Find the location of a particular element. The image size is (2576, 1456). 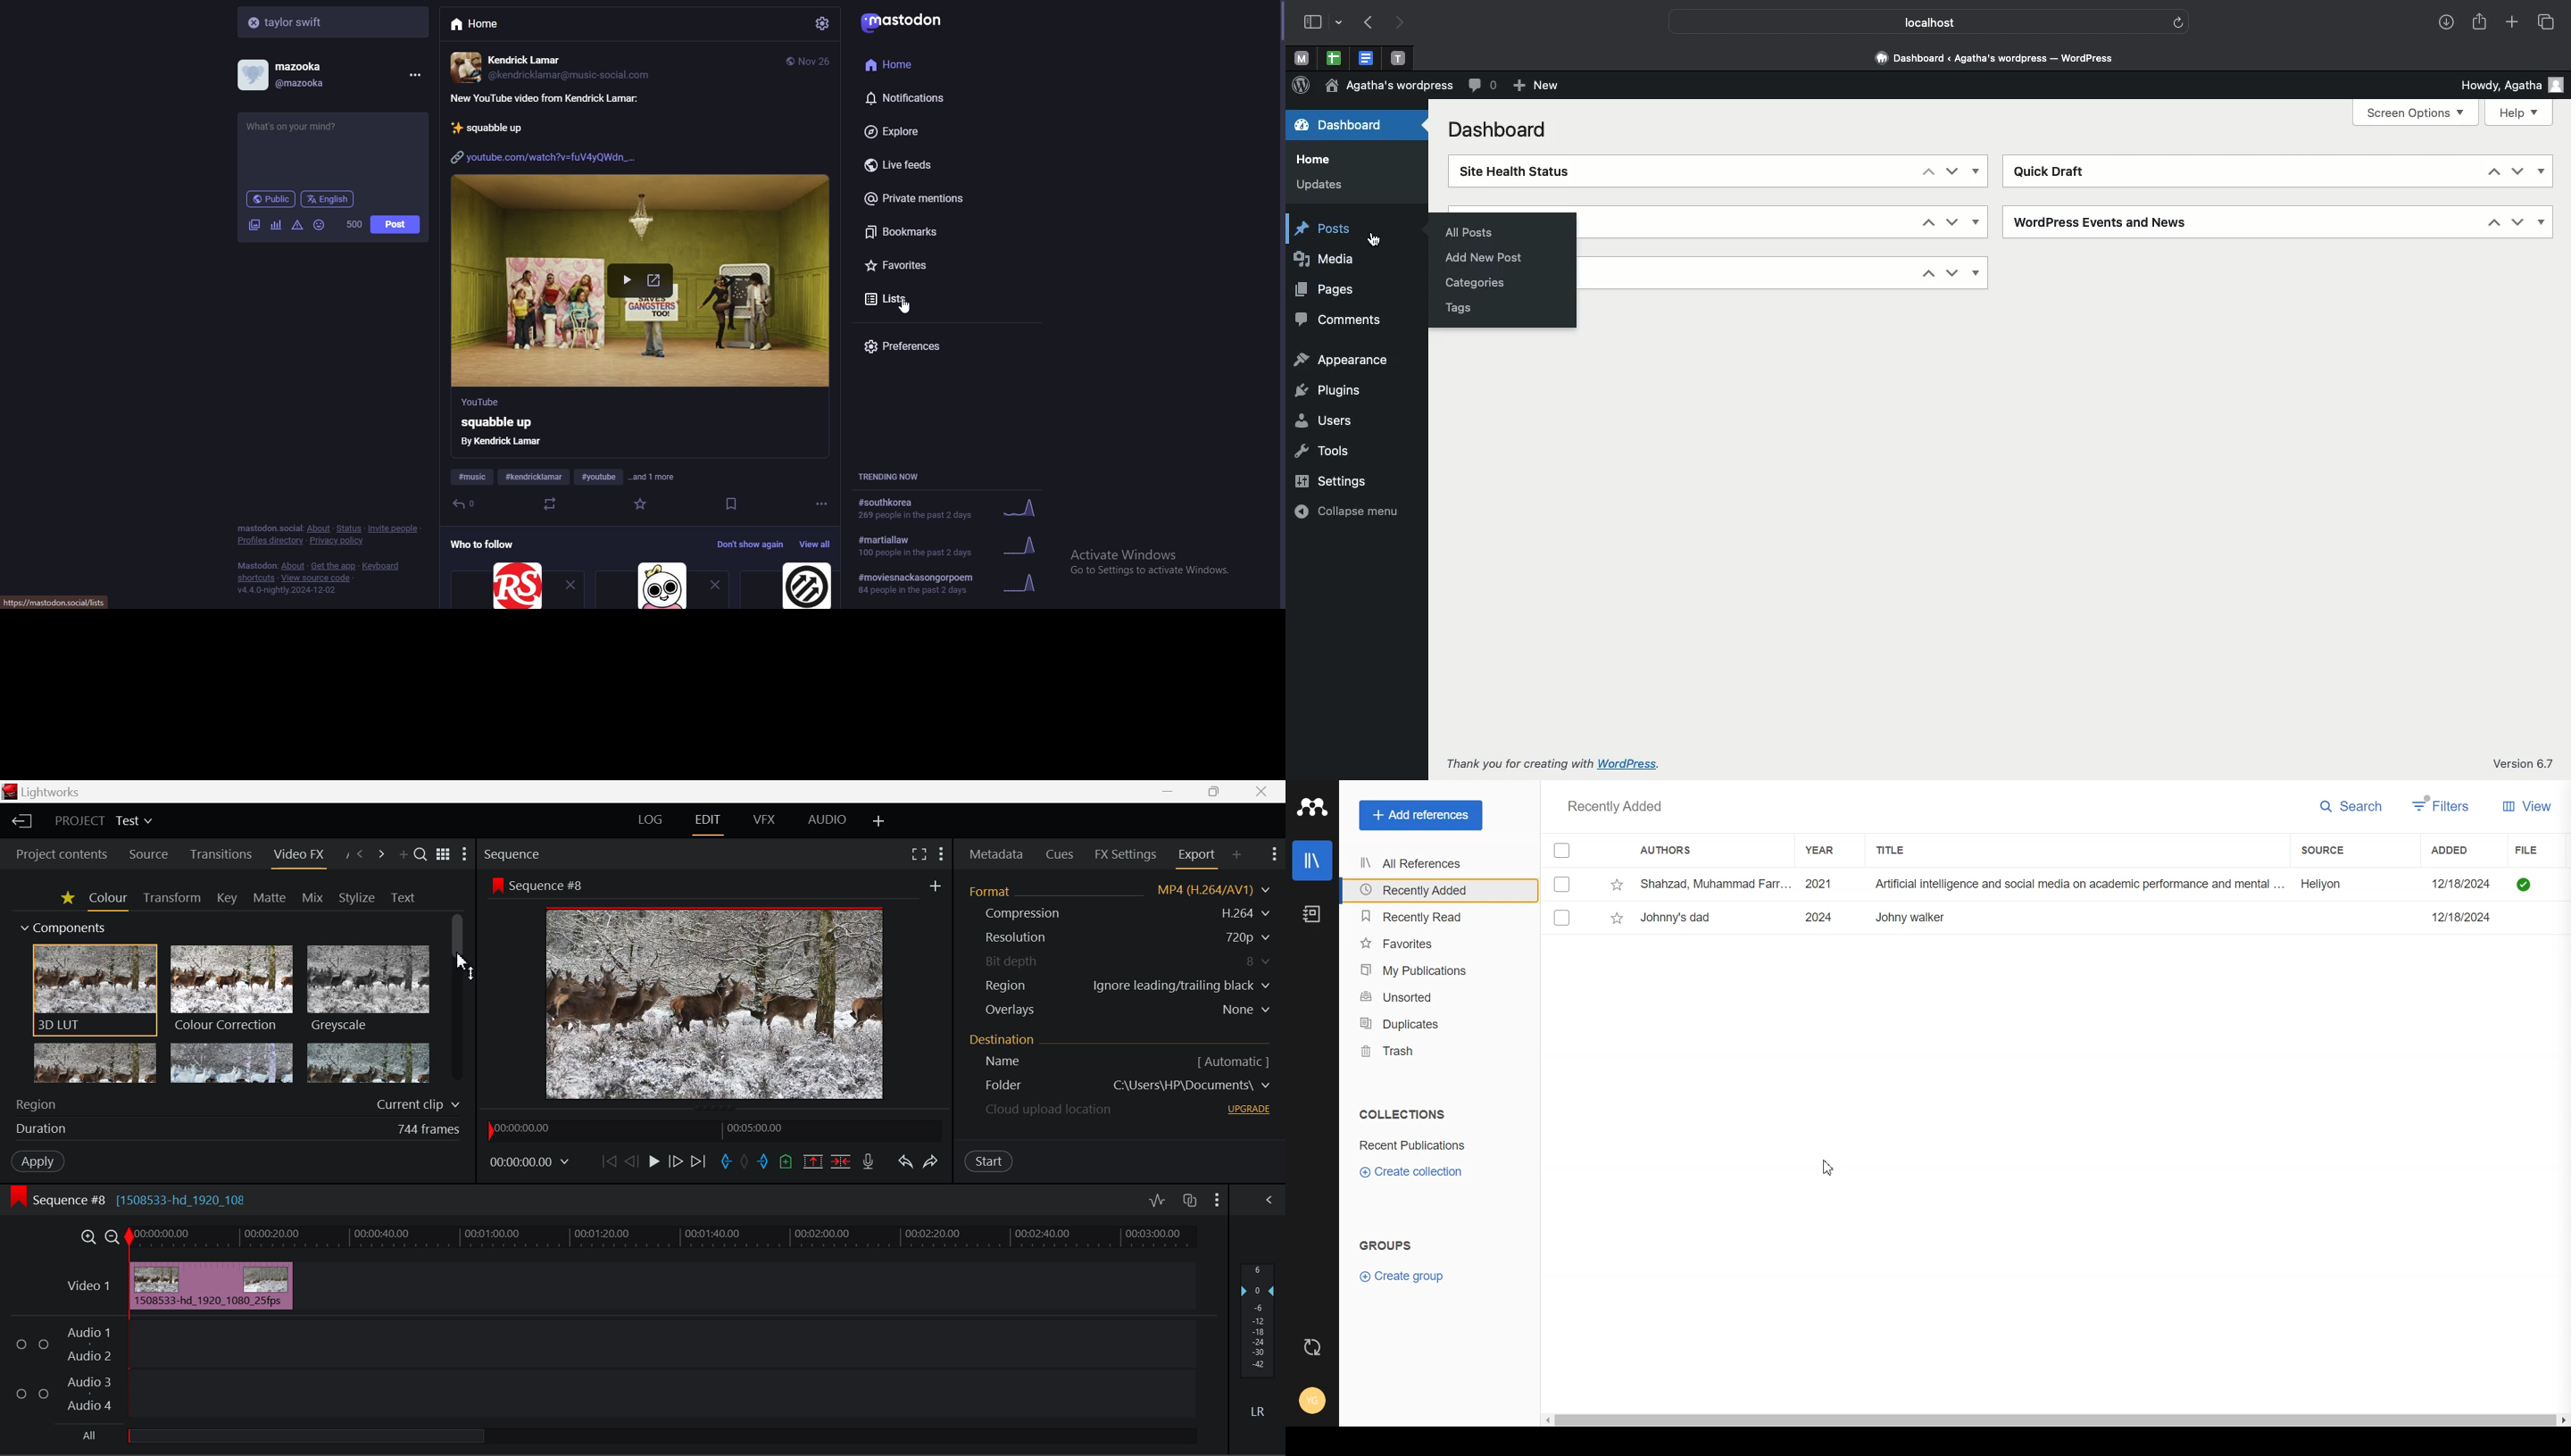

Wordpress is located at coordinates (1301, 86).